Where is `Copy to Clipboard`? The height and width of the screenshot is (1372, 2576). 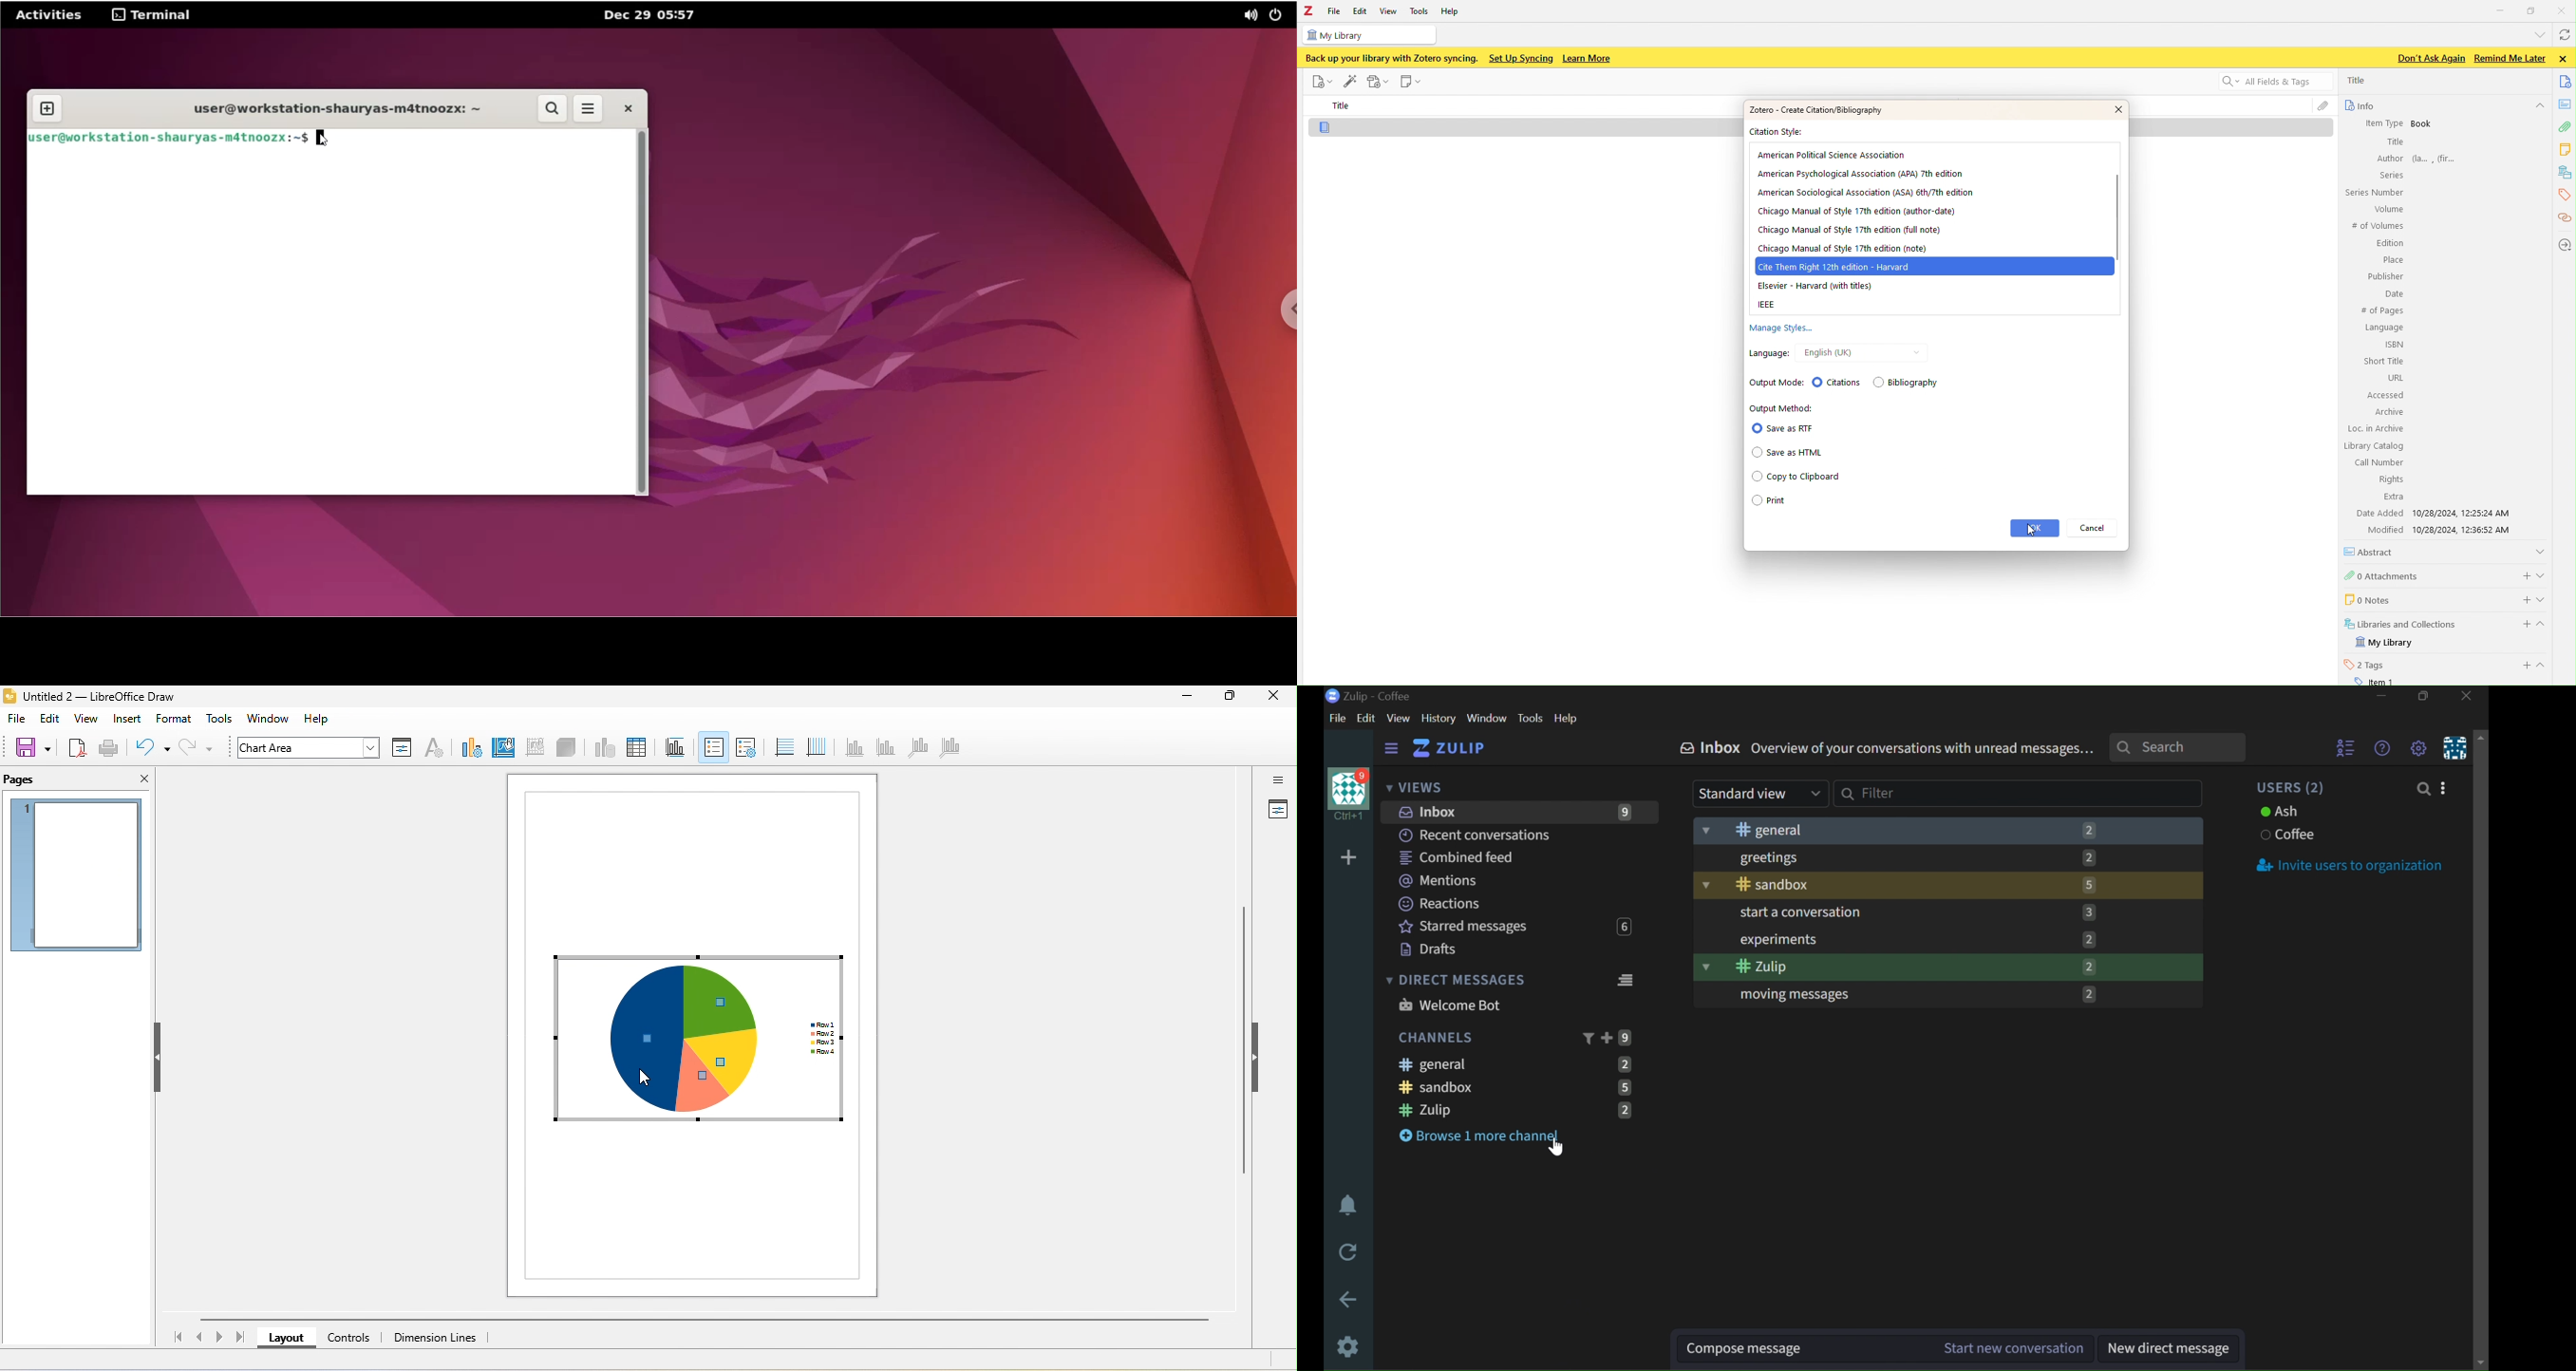
Copy to Clipboard is located at coordinates (1795, 477).